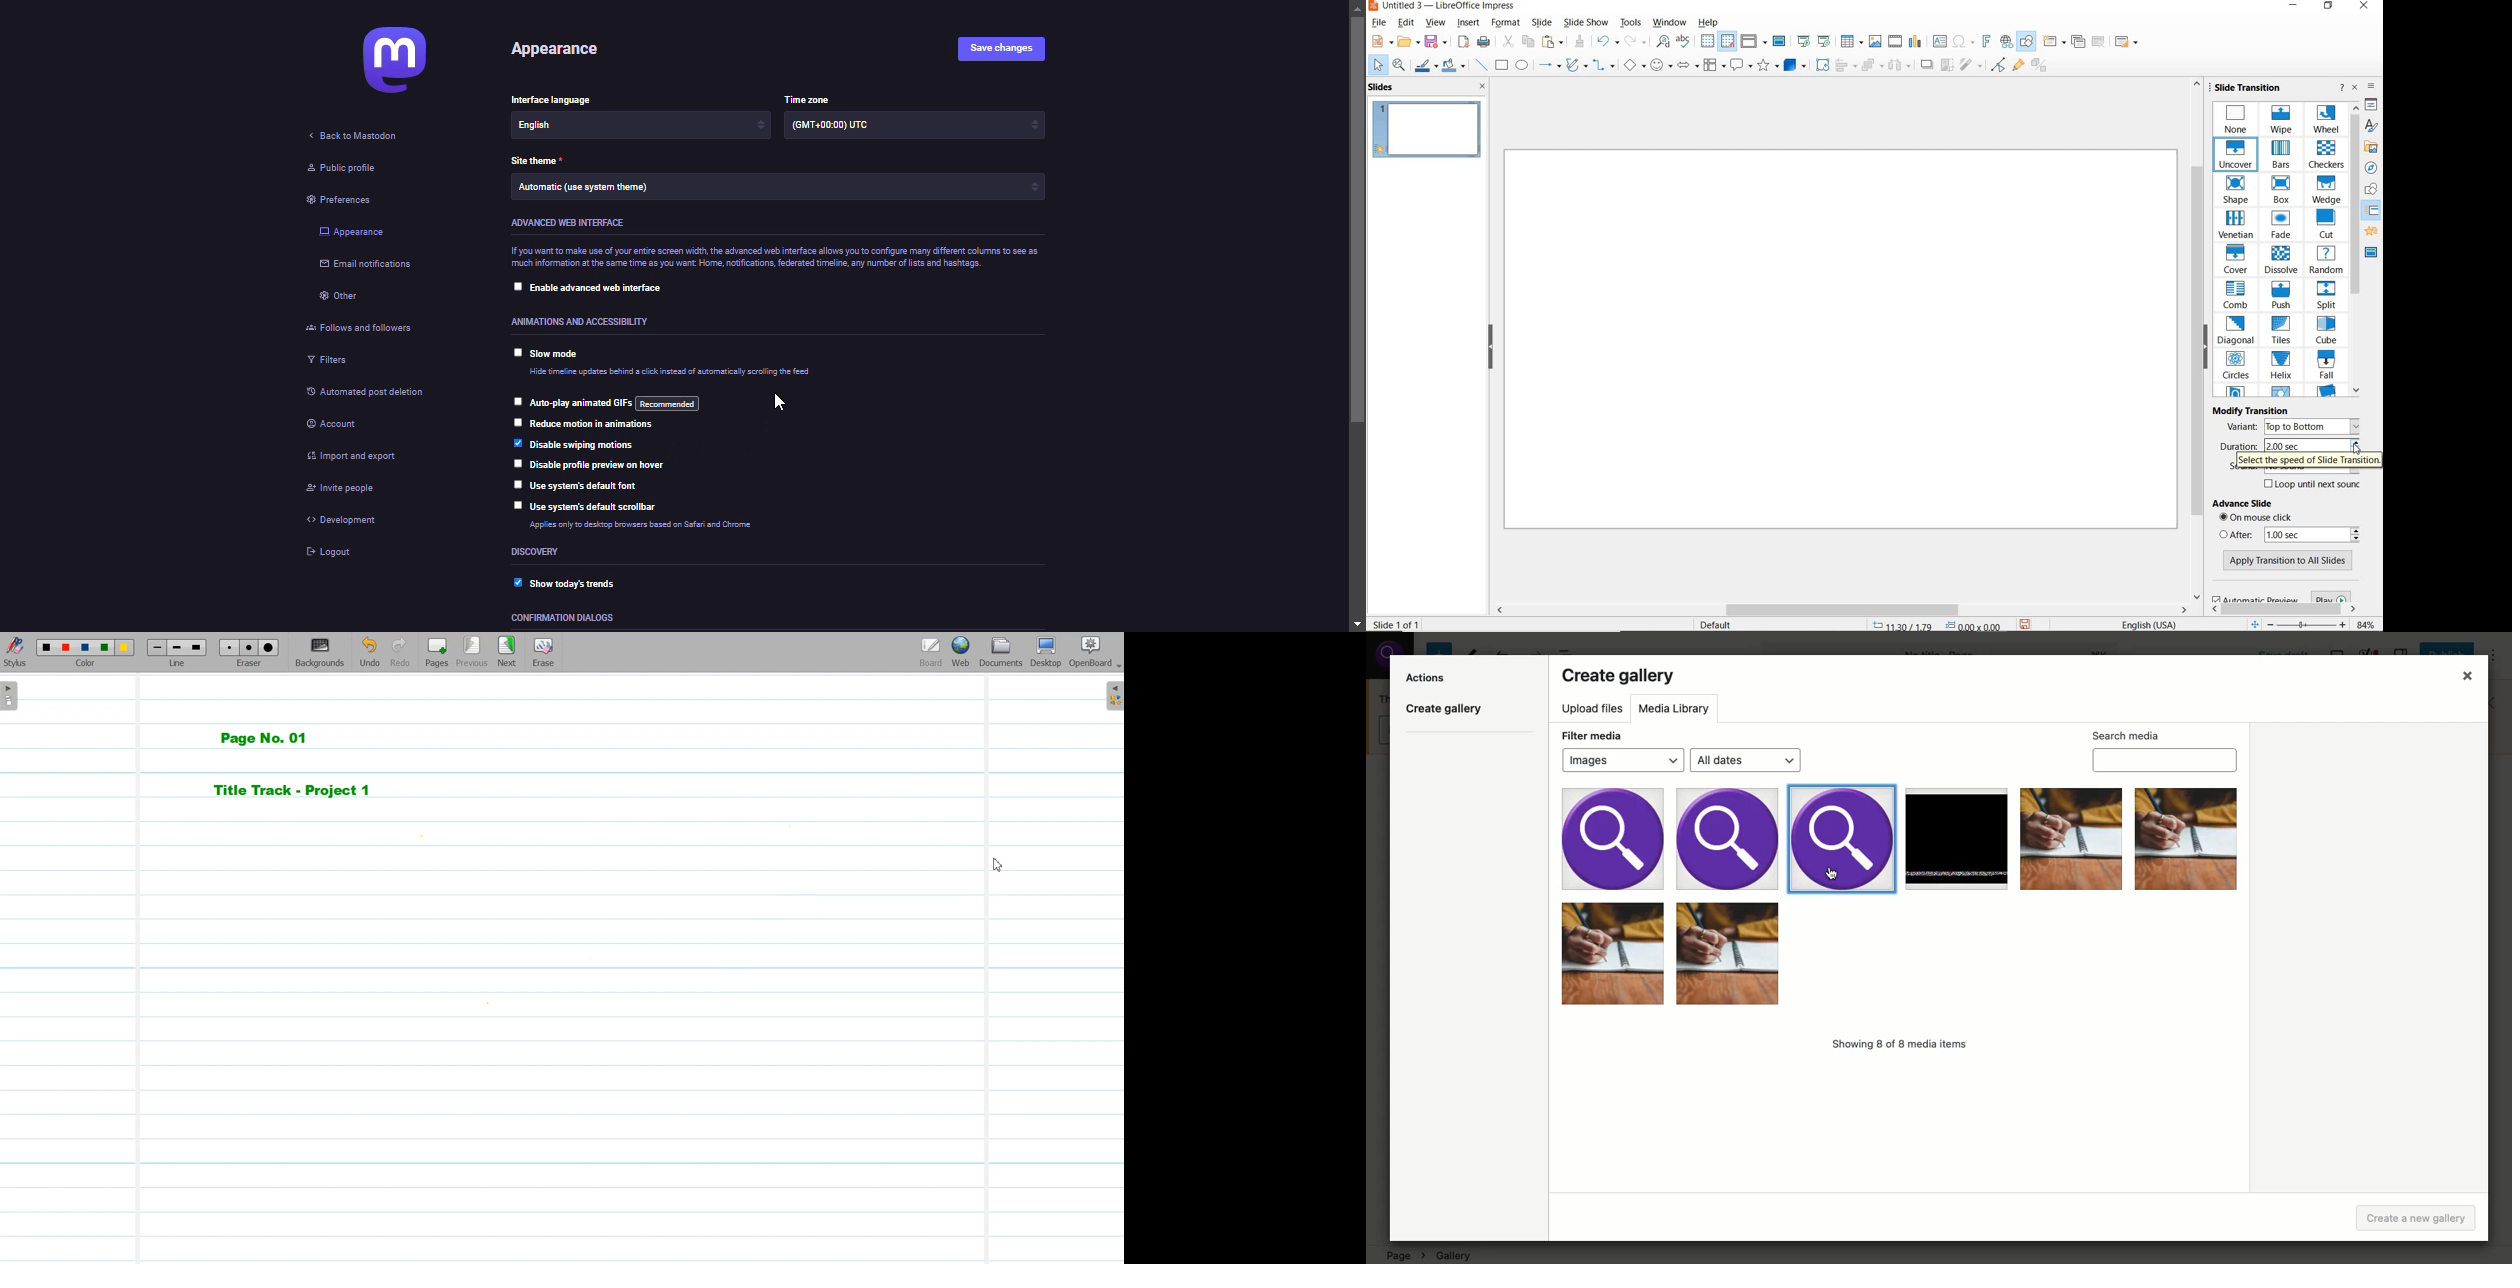  What do you see at coordinates (2325, 331) in the screenshot?
I see `CUBE` at bounding box center [2325, 331].